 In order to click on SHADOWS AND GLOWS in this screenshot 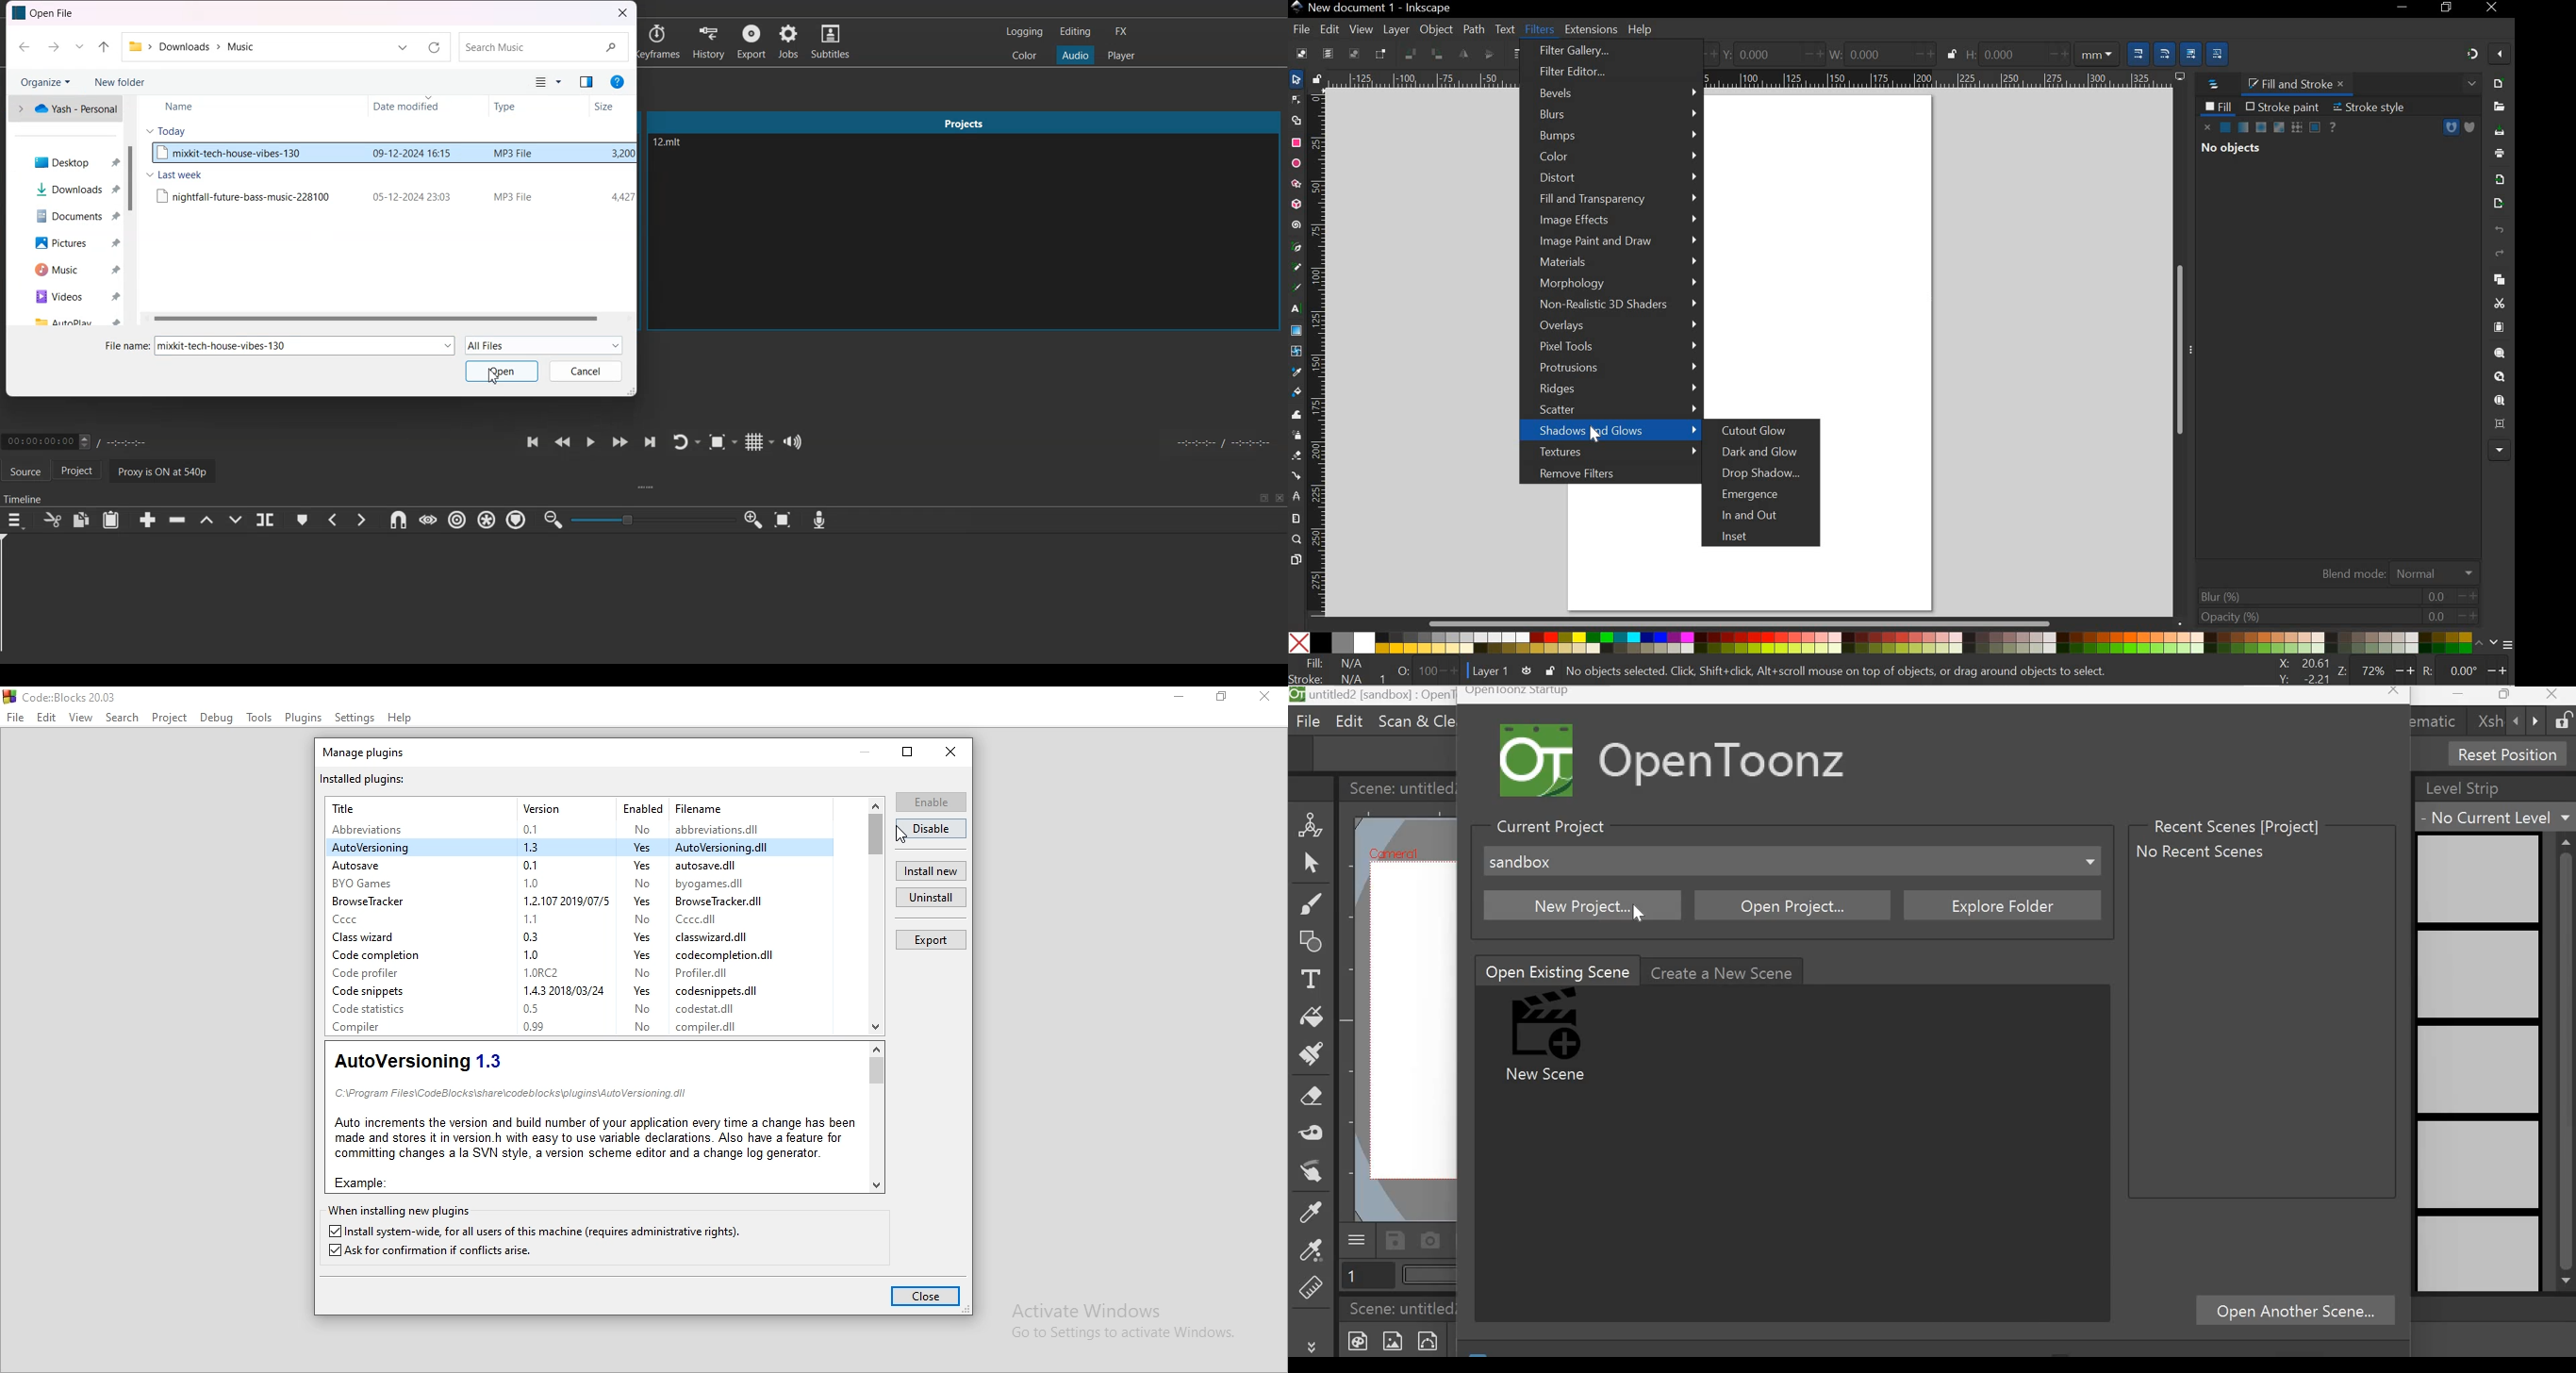, I will do `click(1611, 430)`.